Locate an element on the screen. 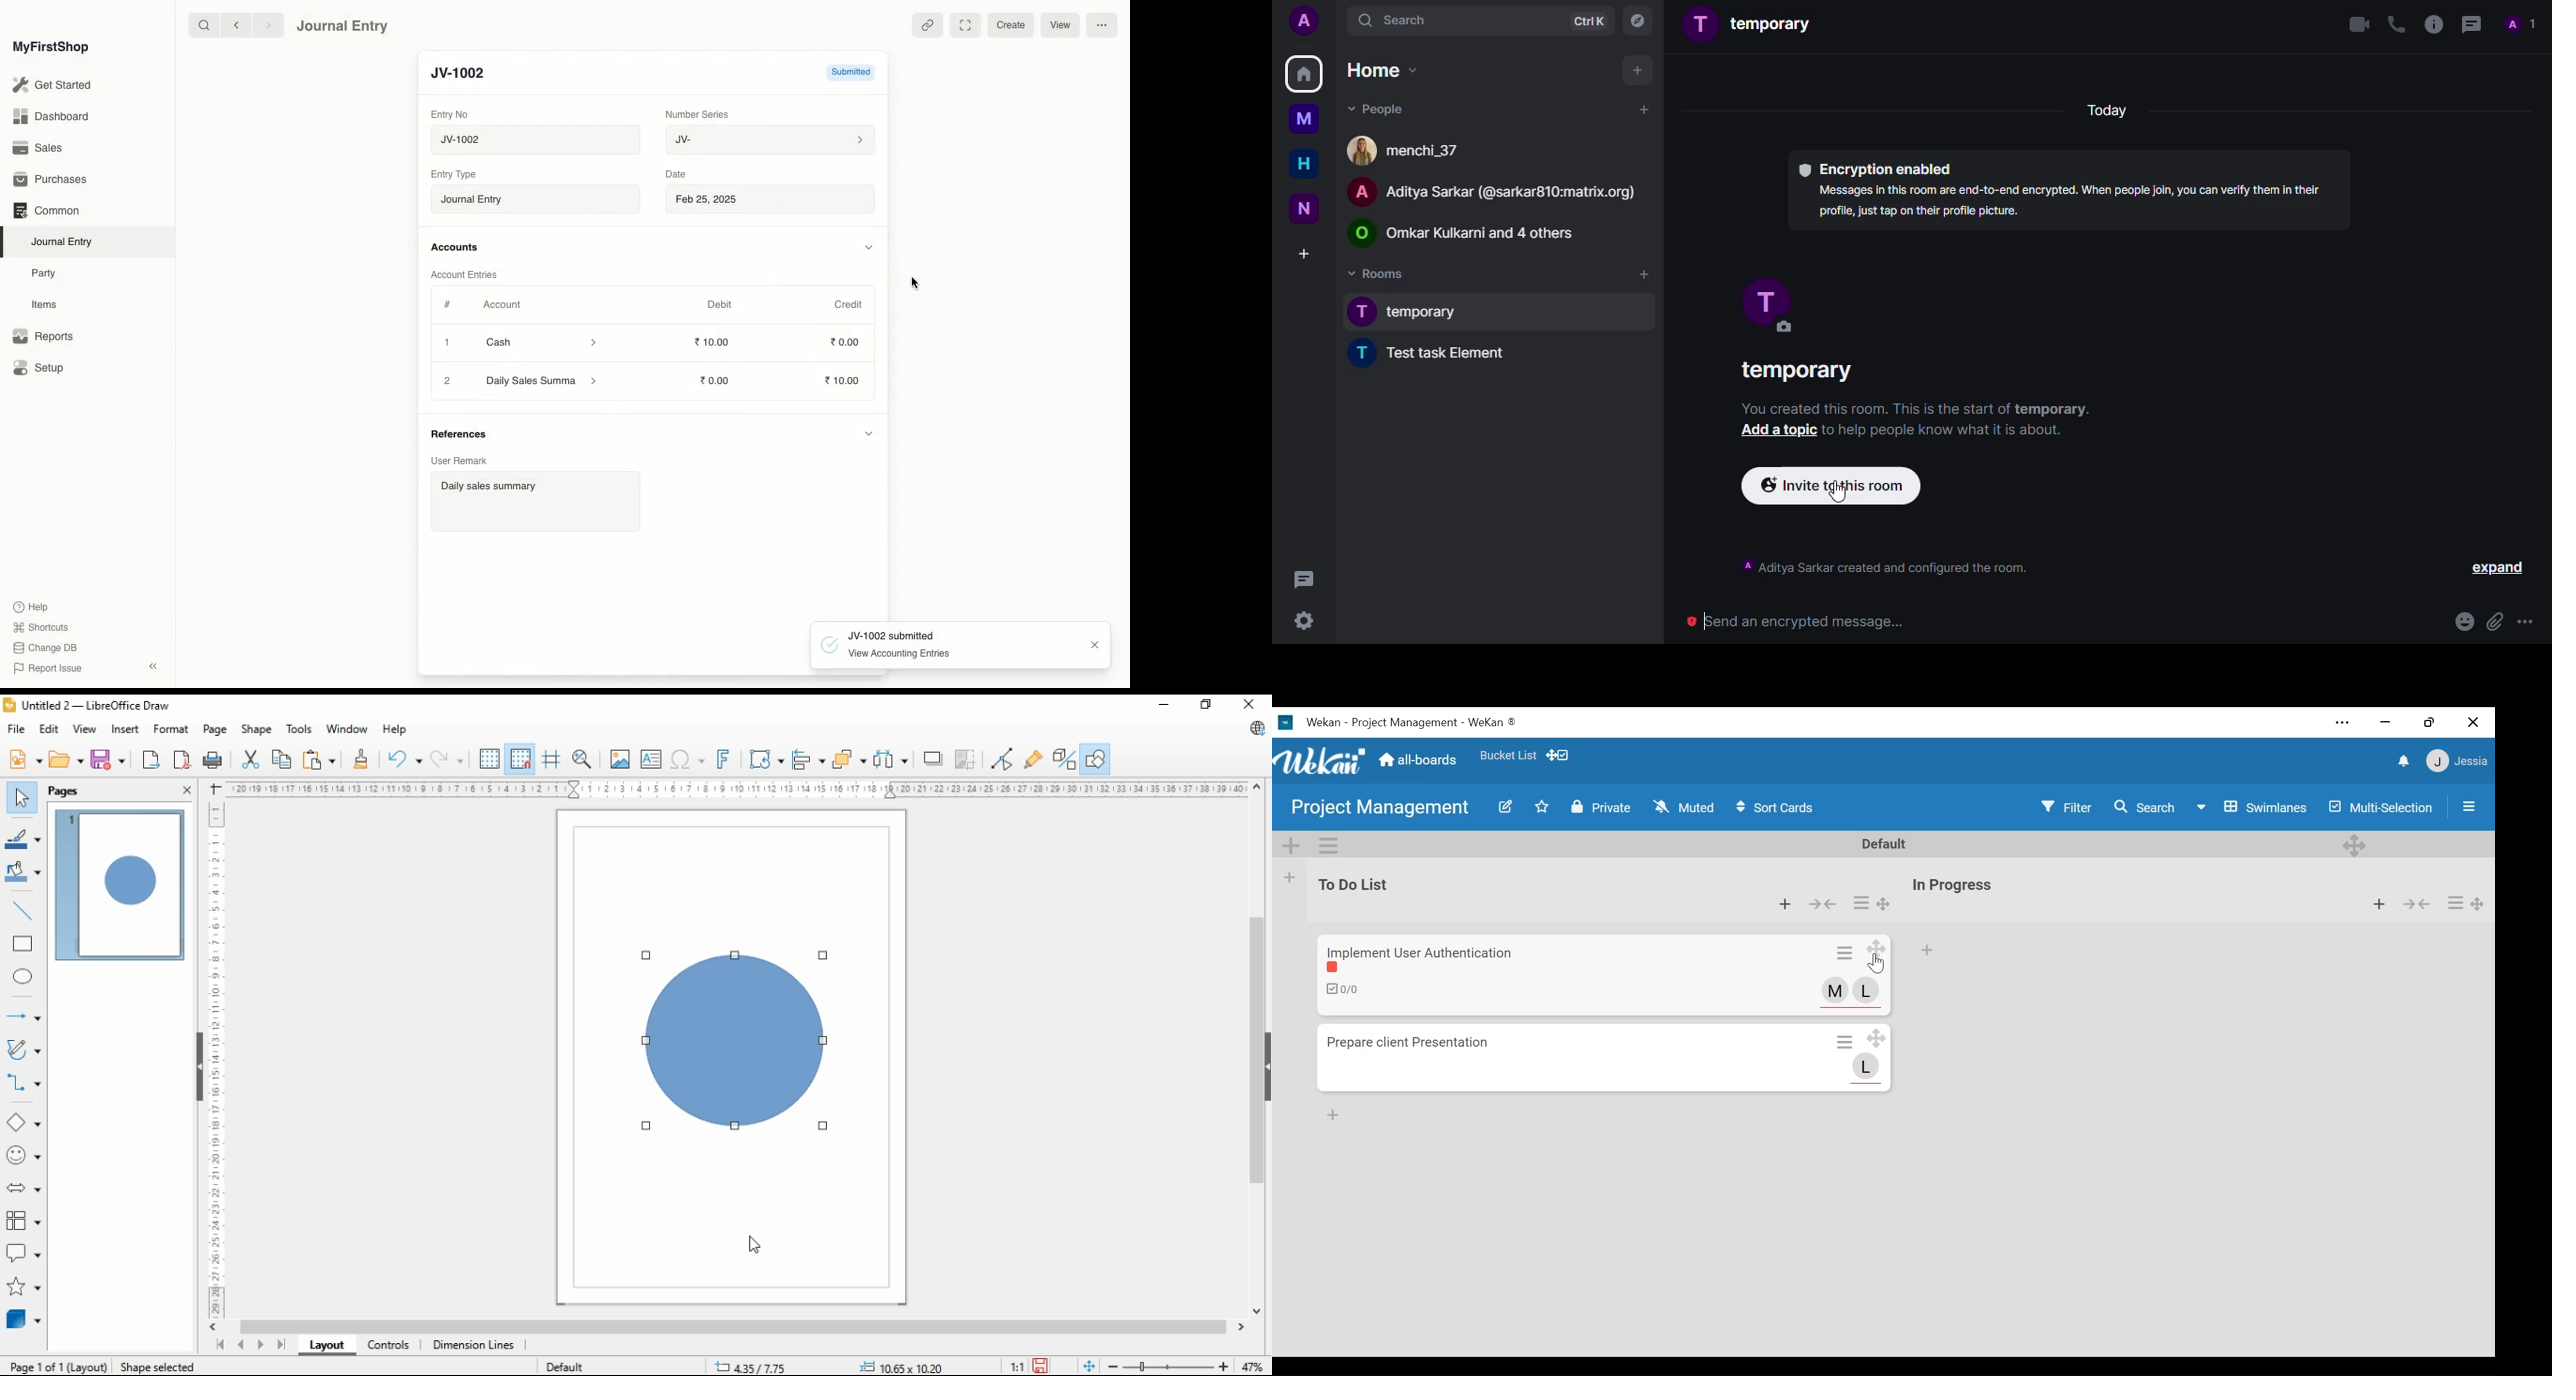 The image size is (2576, 1400). 9.98/12.79 is located at coordinates (755, 1368).